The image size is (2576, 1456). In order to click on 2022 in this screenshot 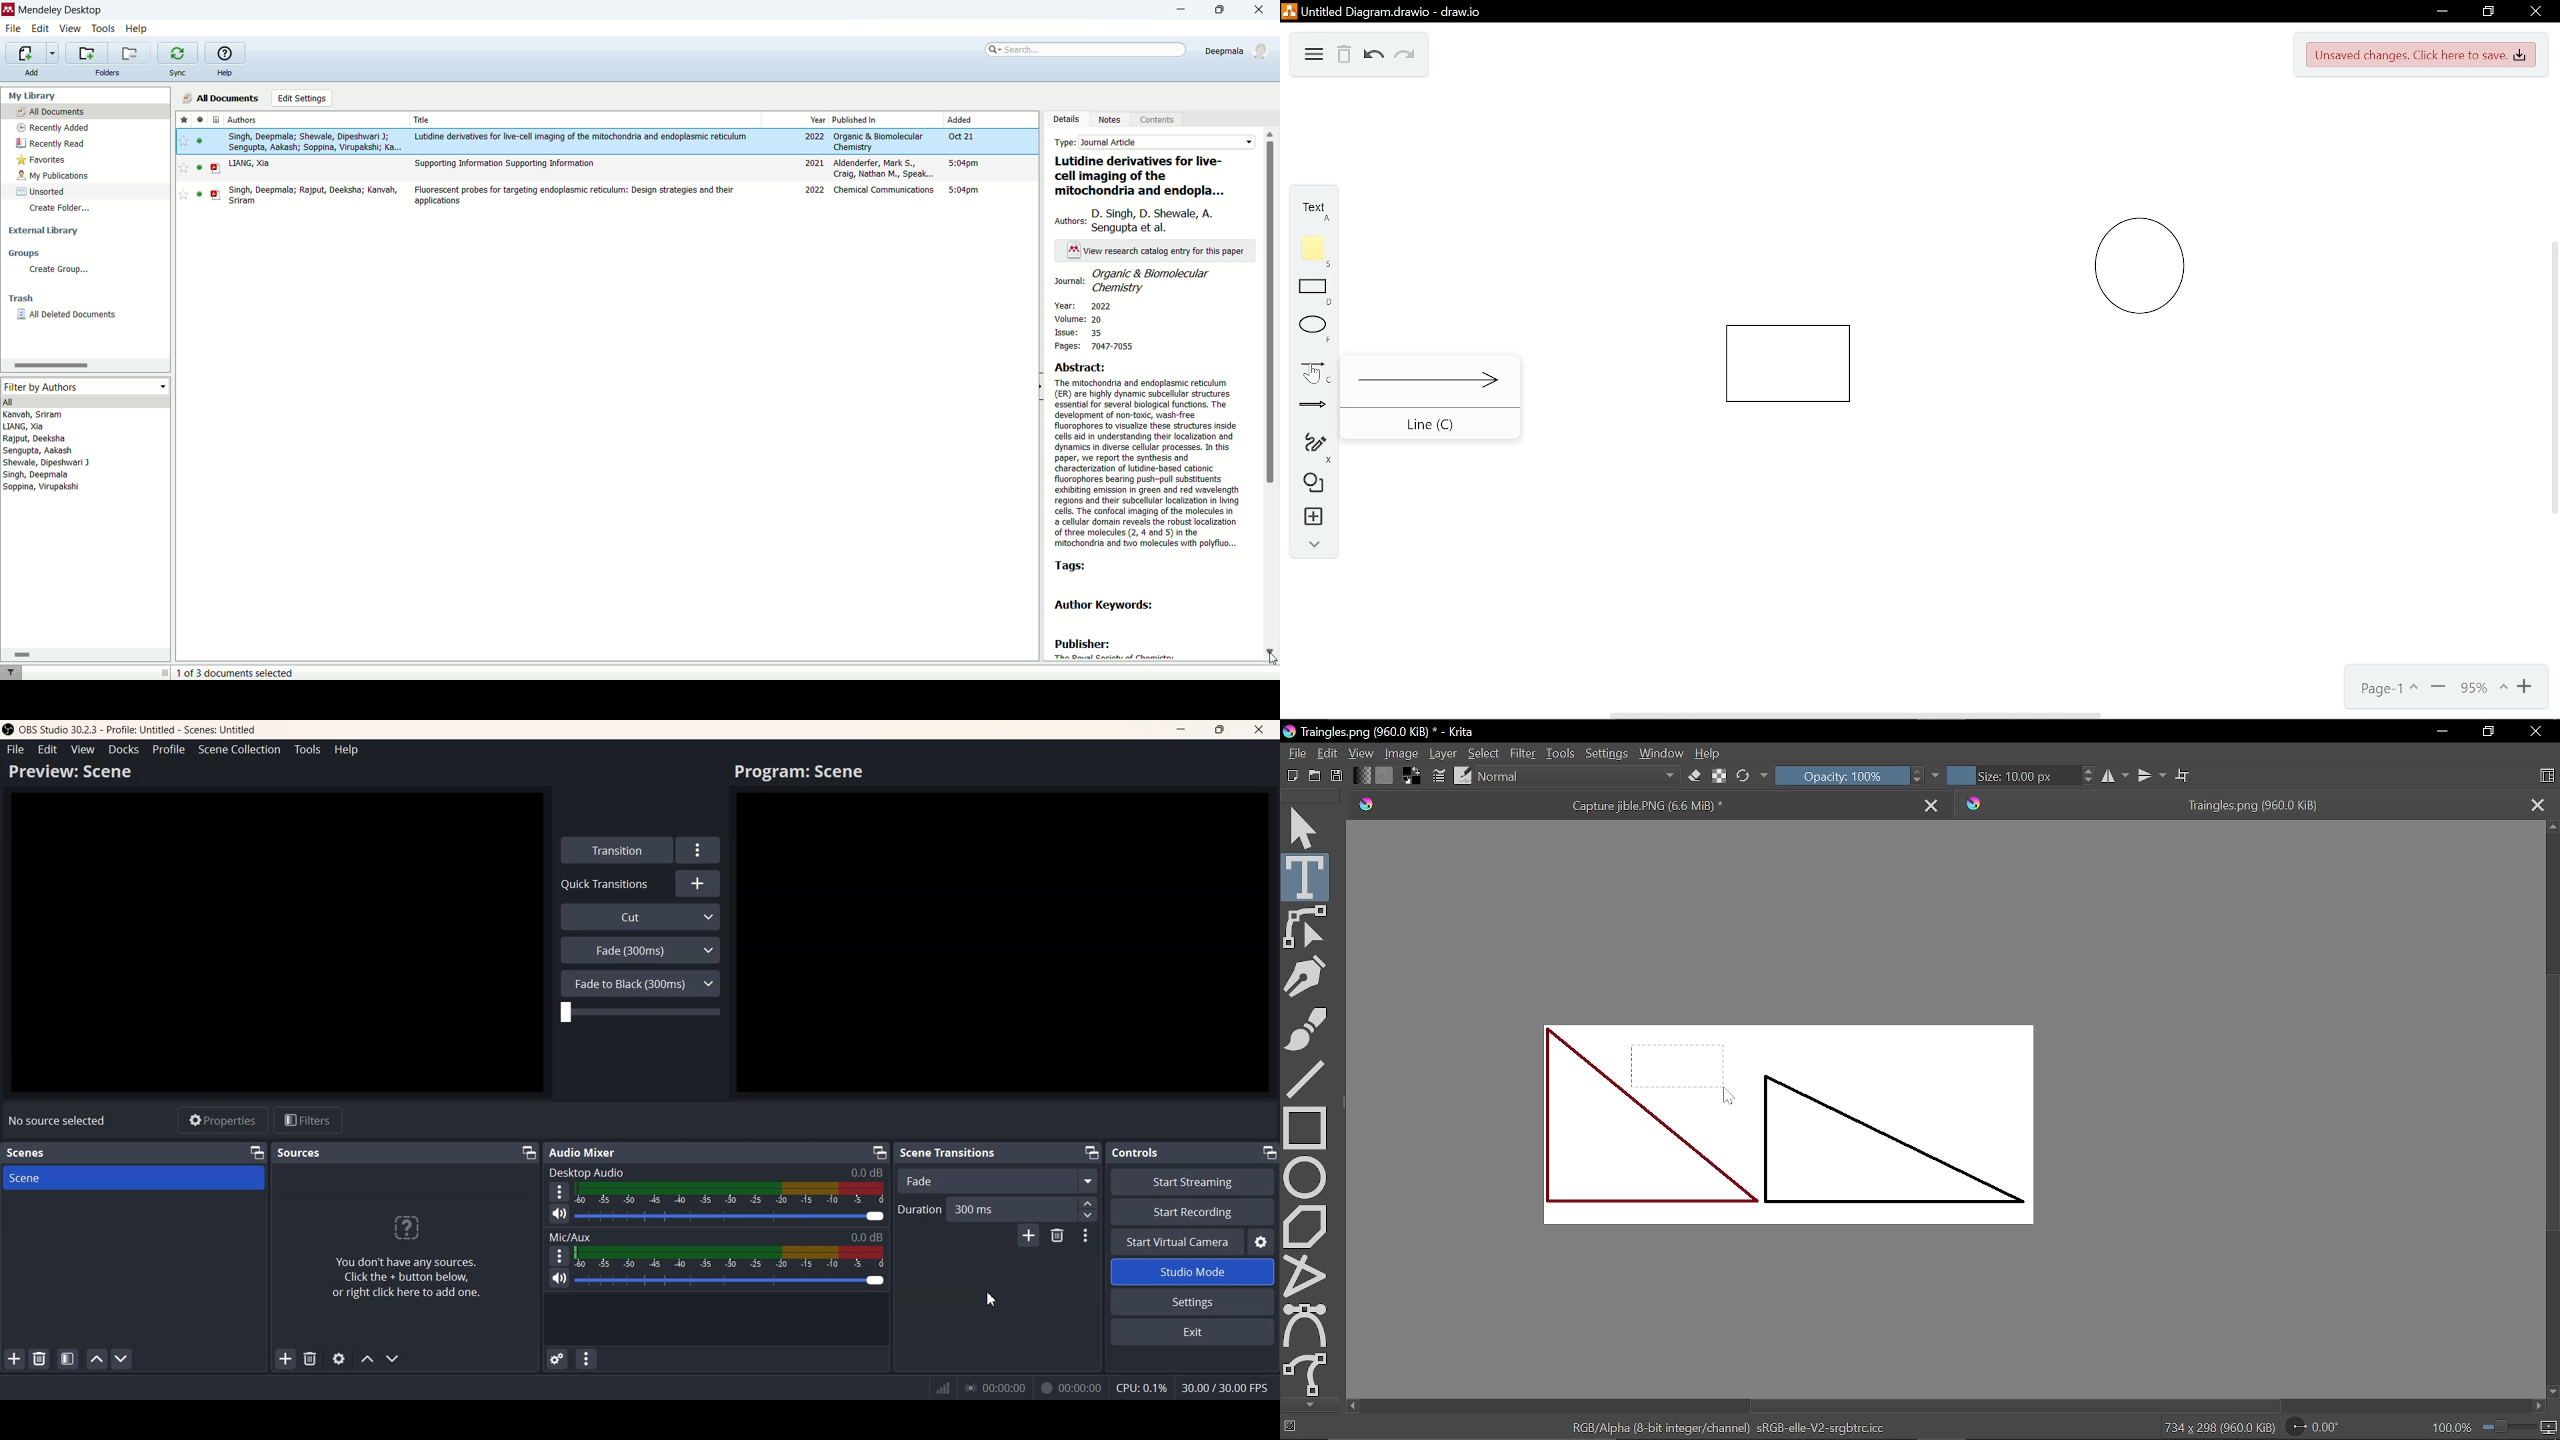, I will do `click(815, 137)`.